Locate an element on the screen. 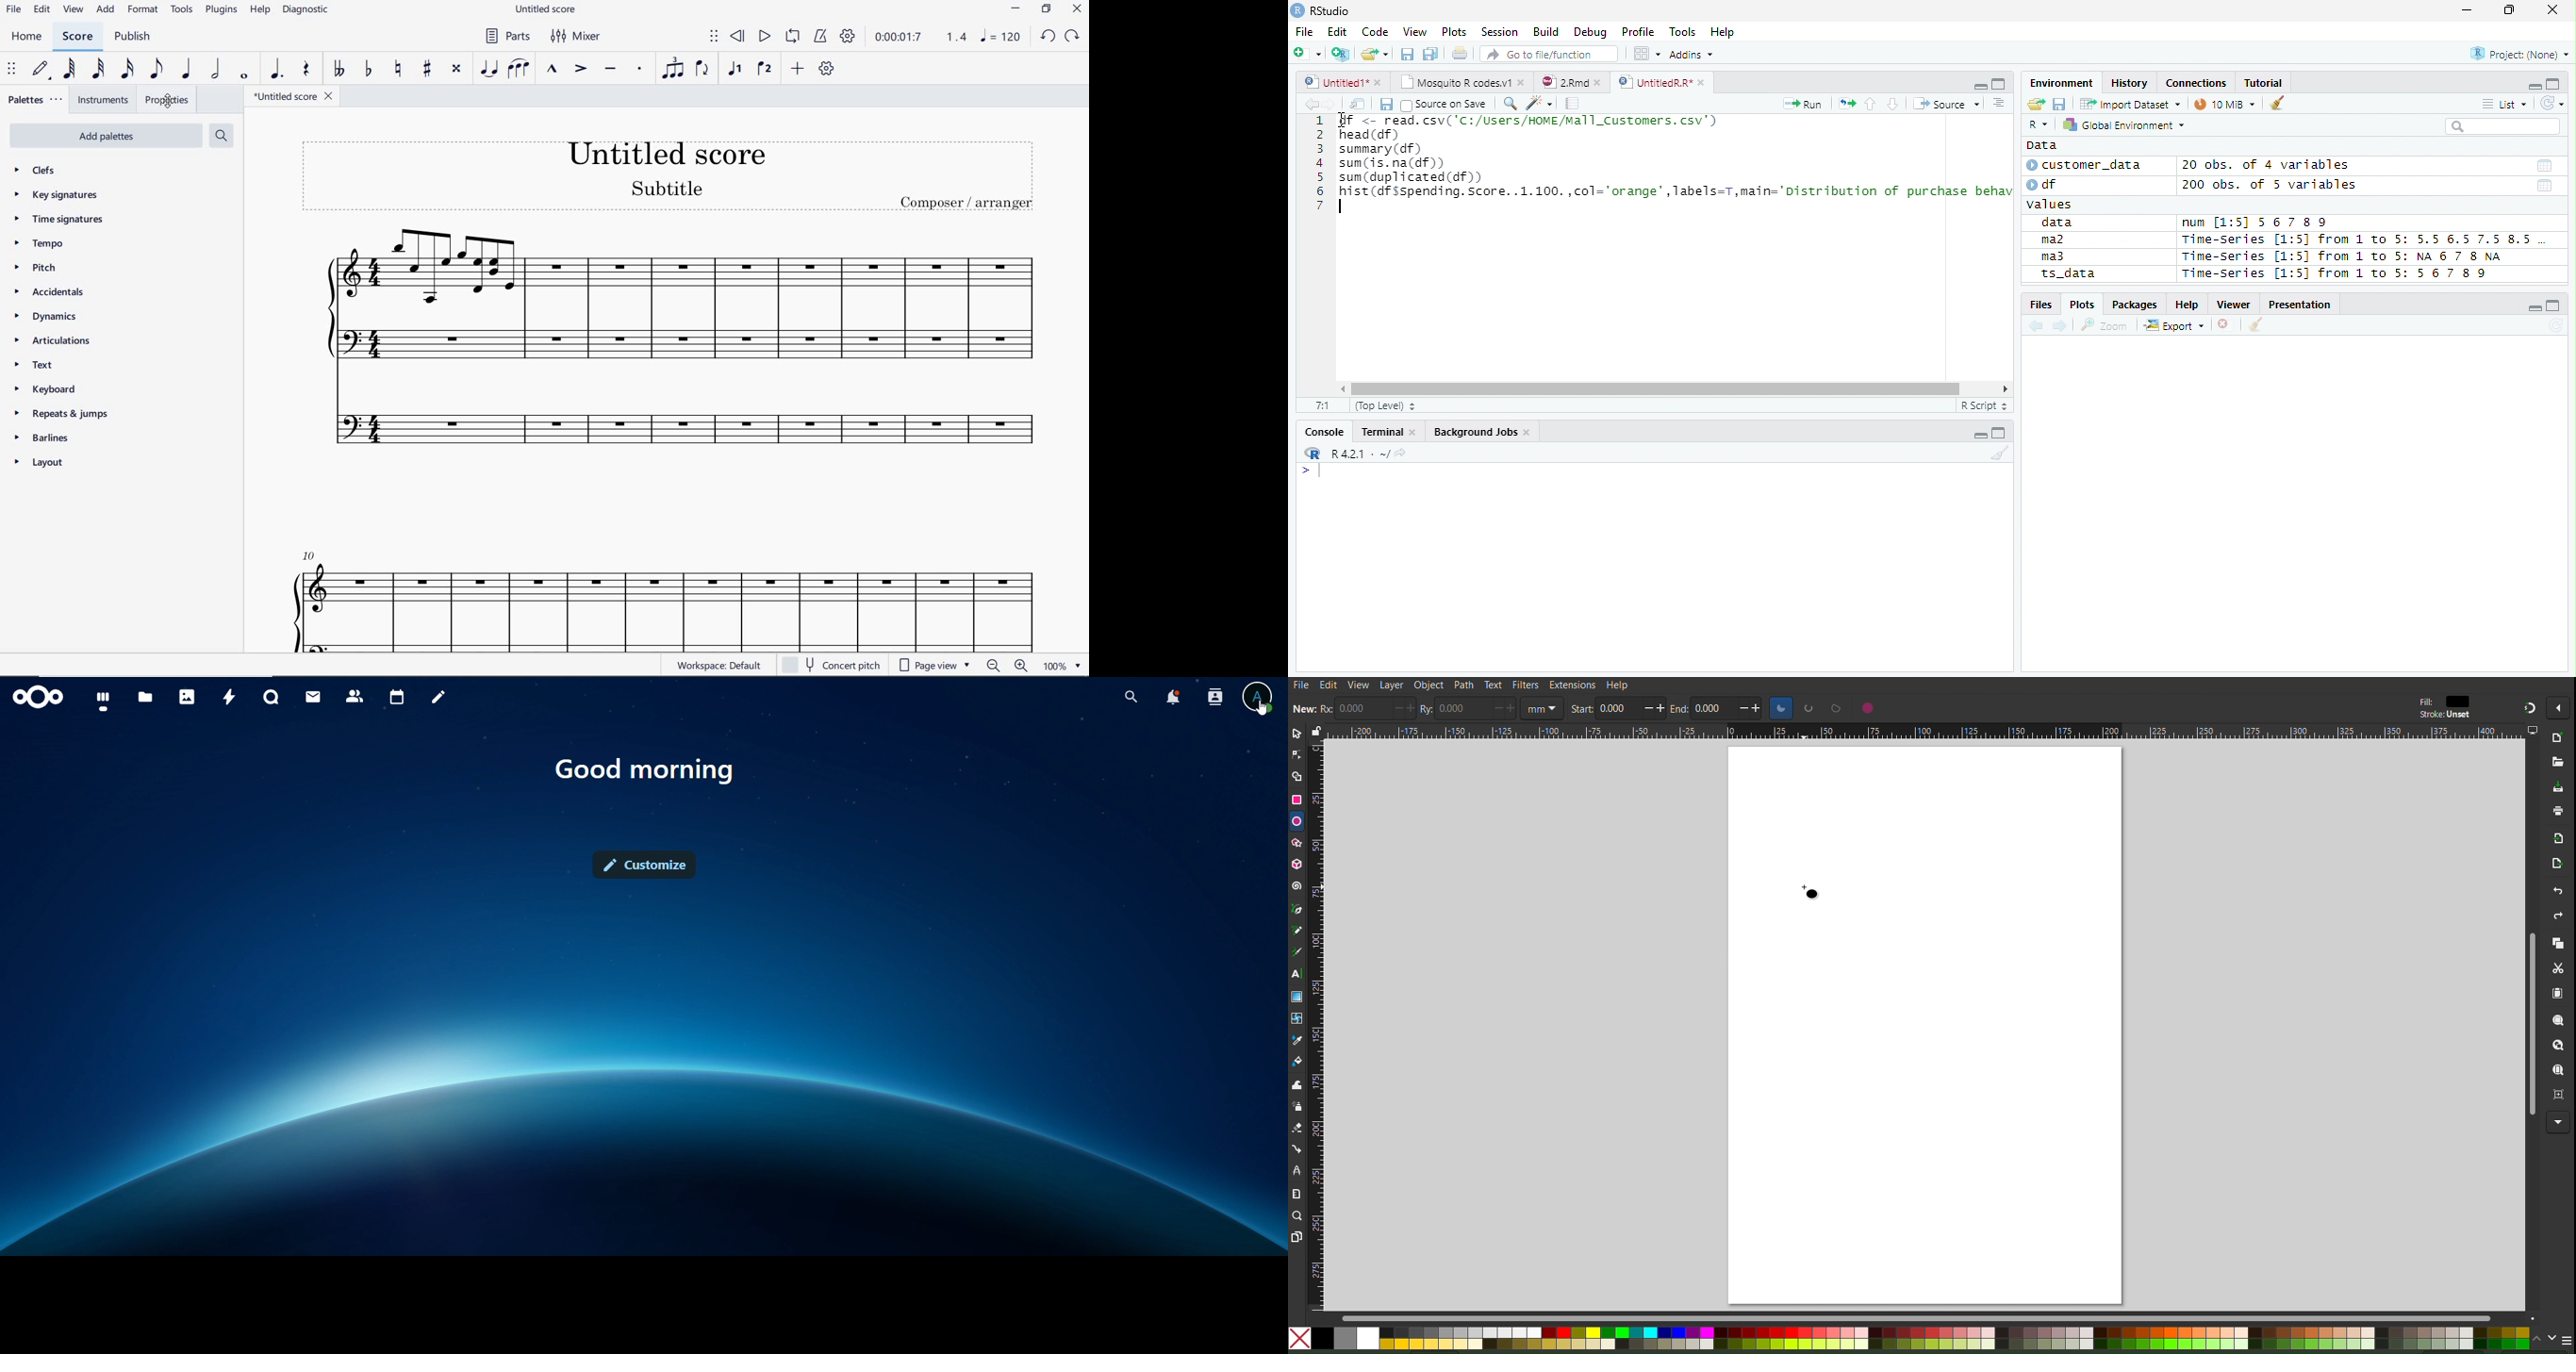 Image resolution: width=2576 pixels, height=1372 pixels. HELP is located at coordinates (260, 10).